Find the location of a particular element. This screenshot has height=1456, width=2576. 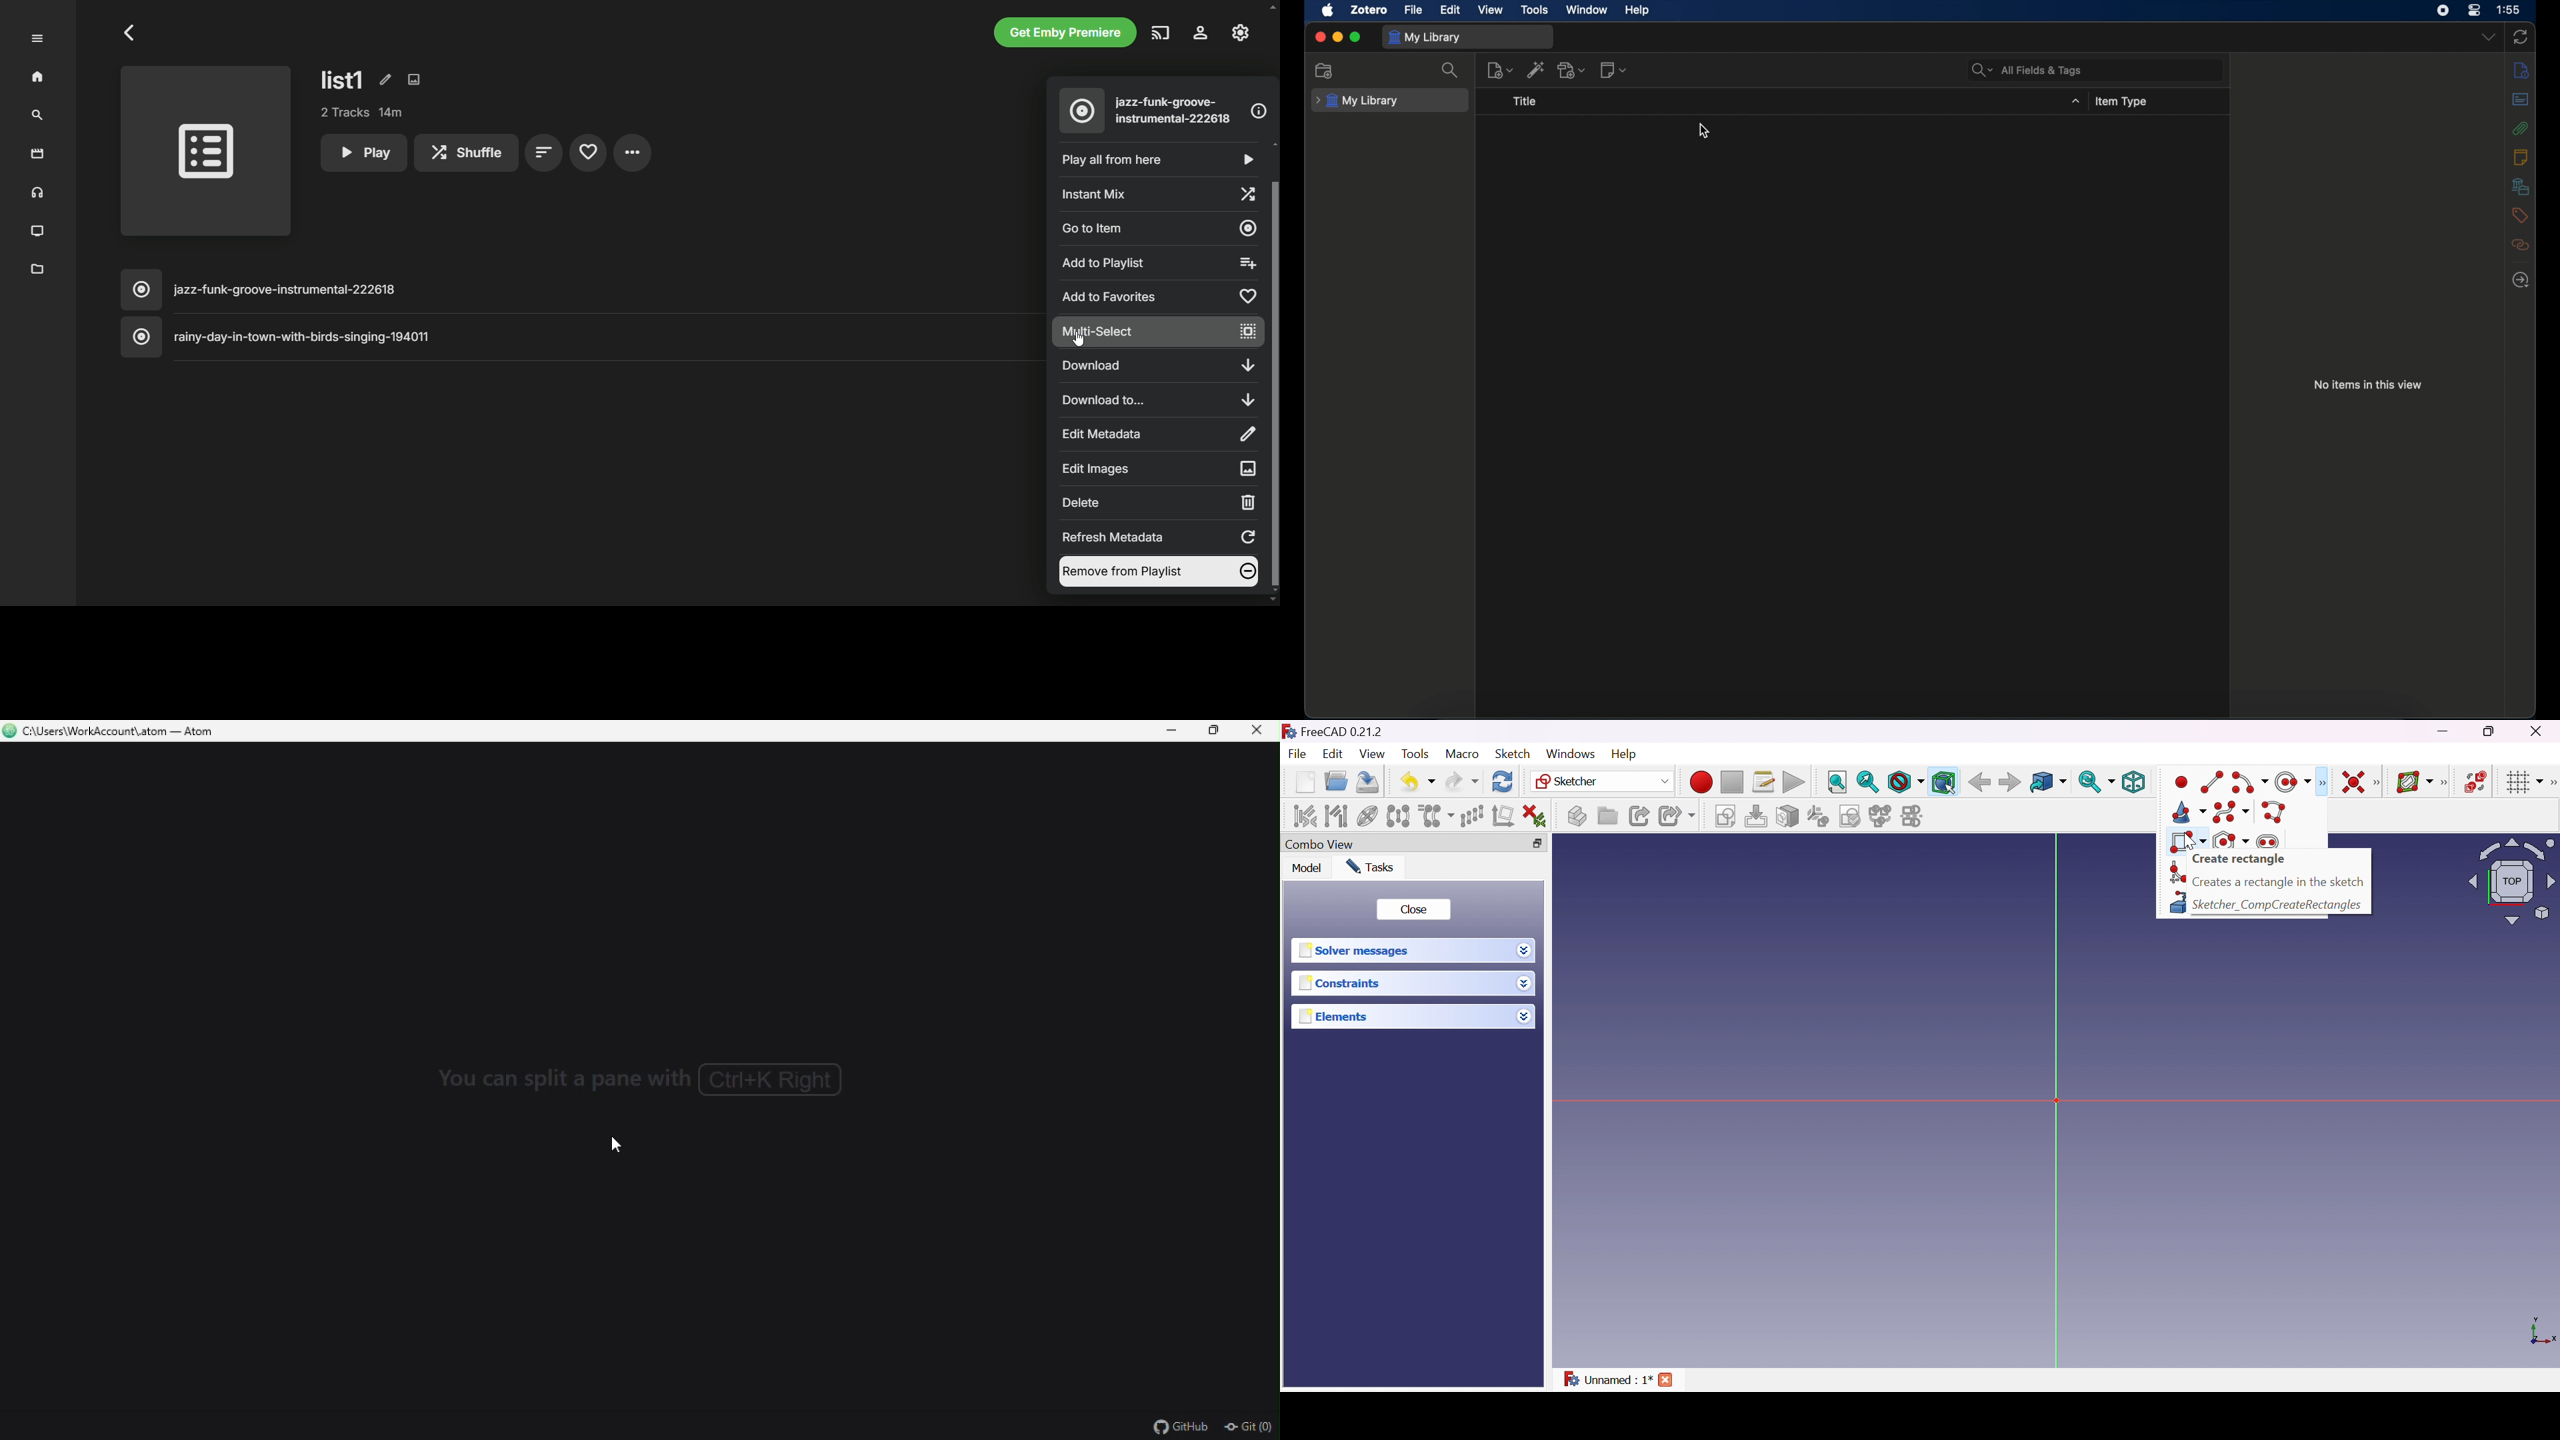

Create a slot is located at coordinates (2267, 841).